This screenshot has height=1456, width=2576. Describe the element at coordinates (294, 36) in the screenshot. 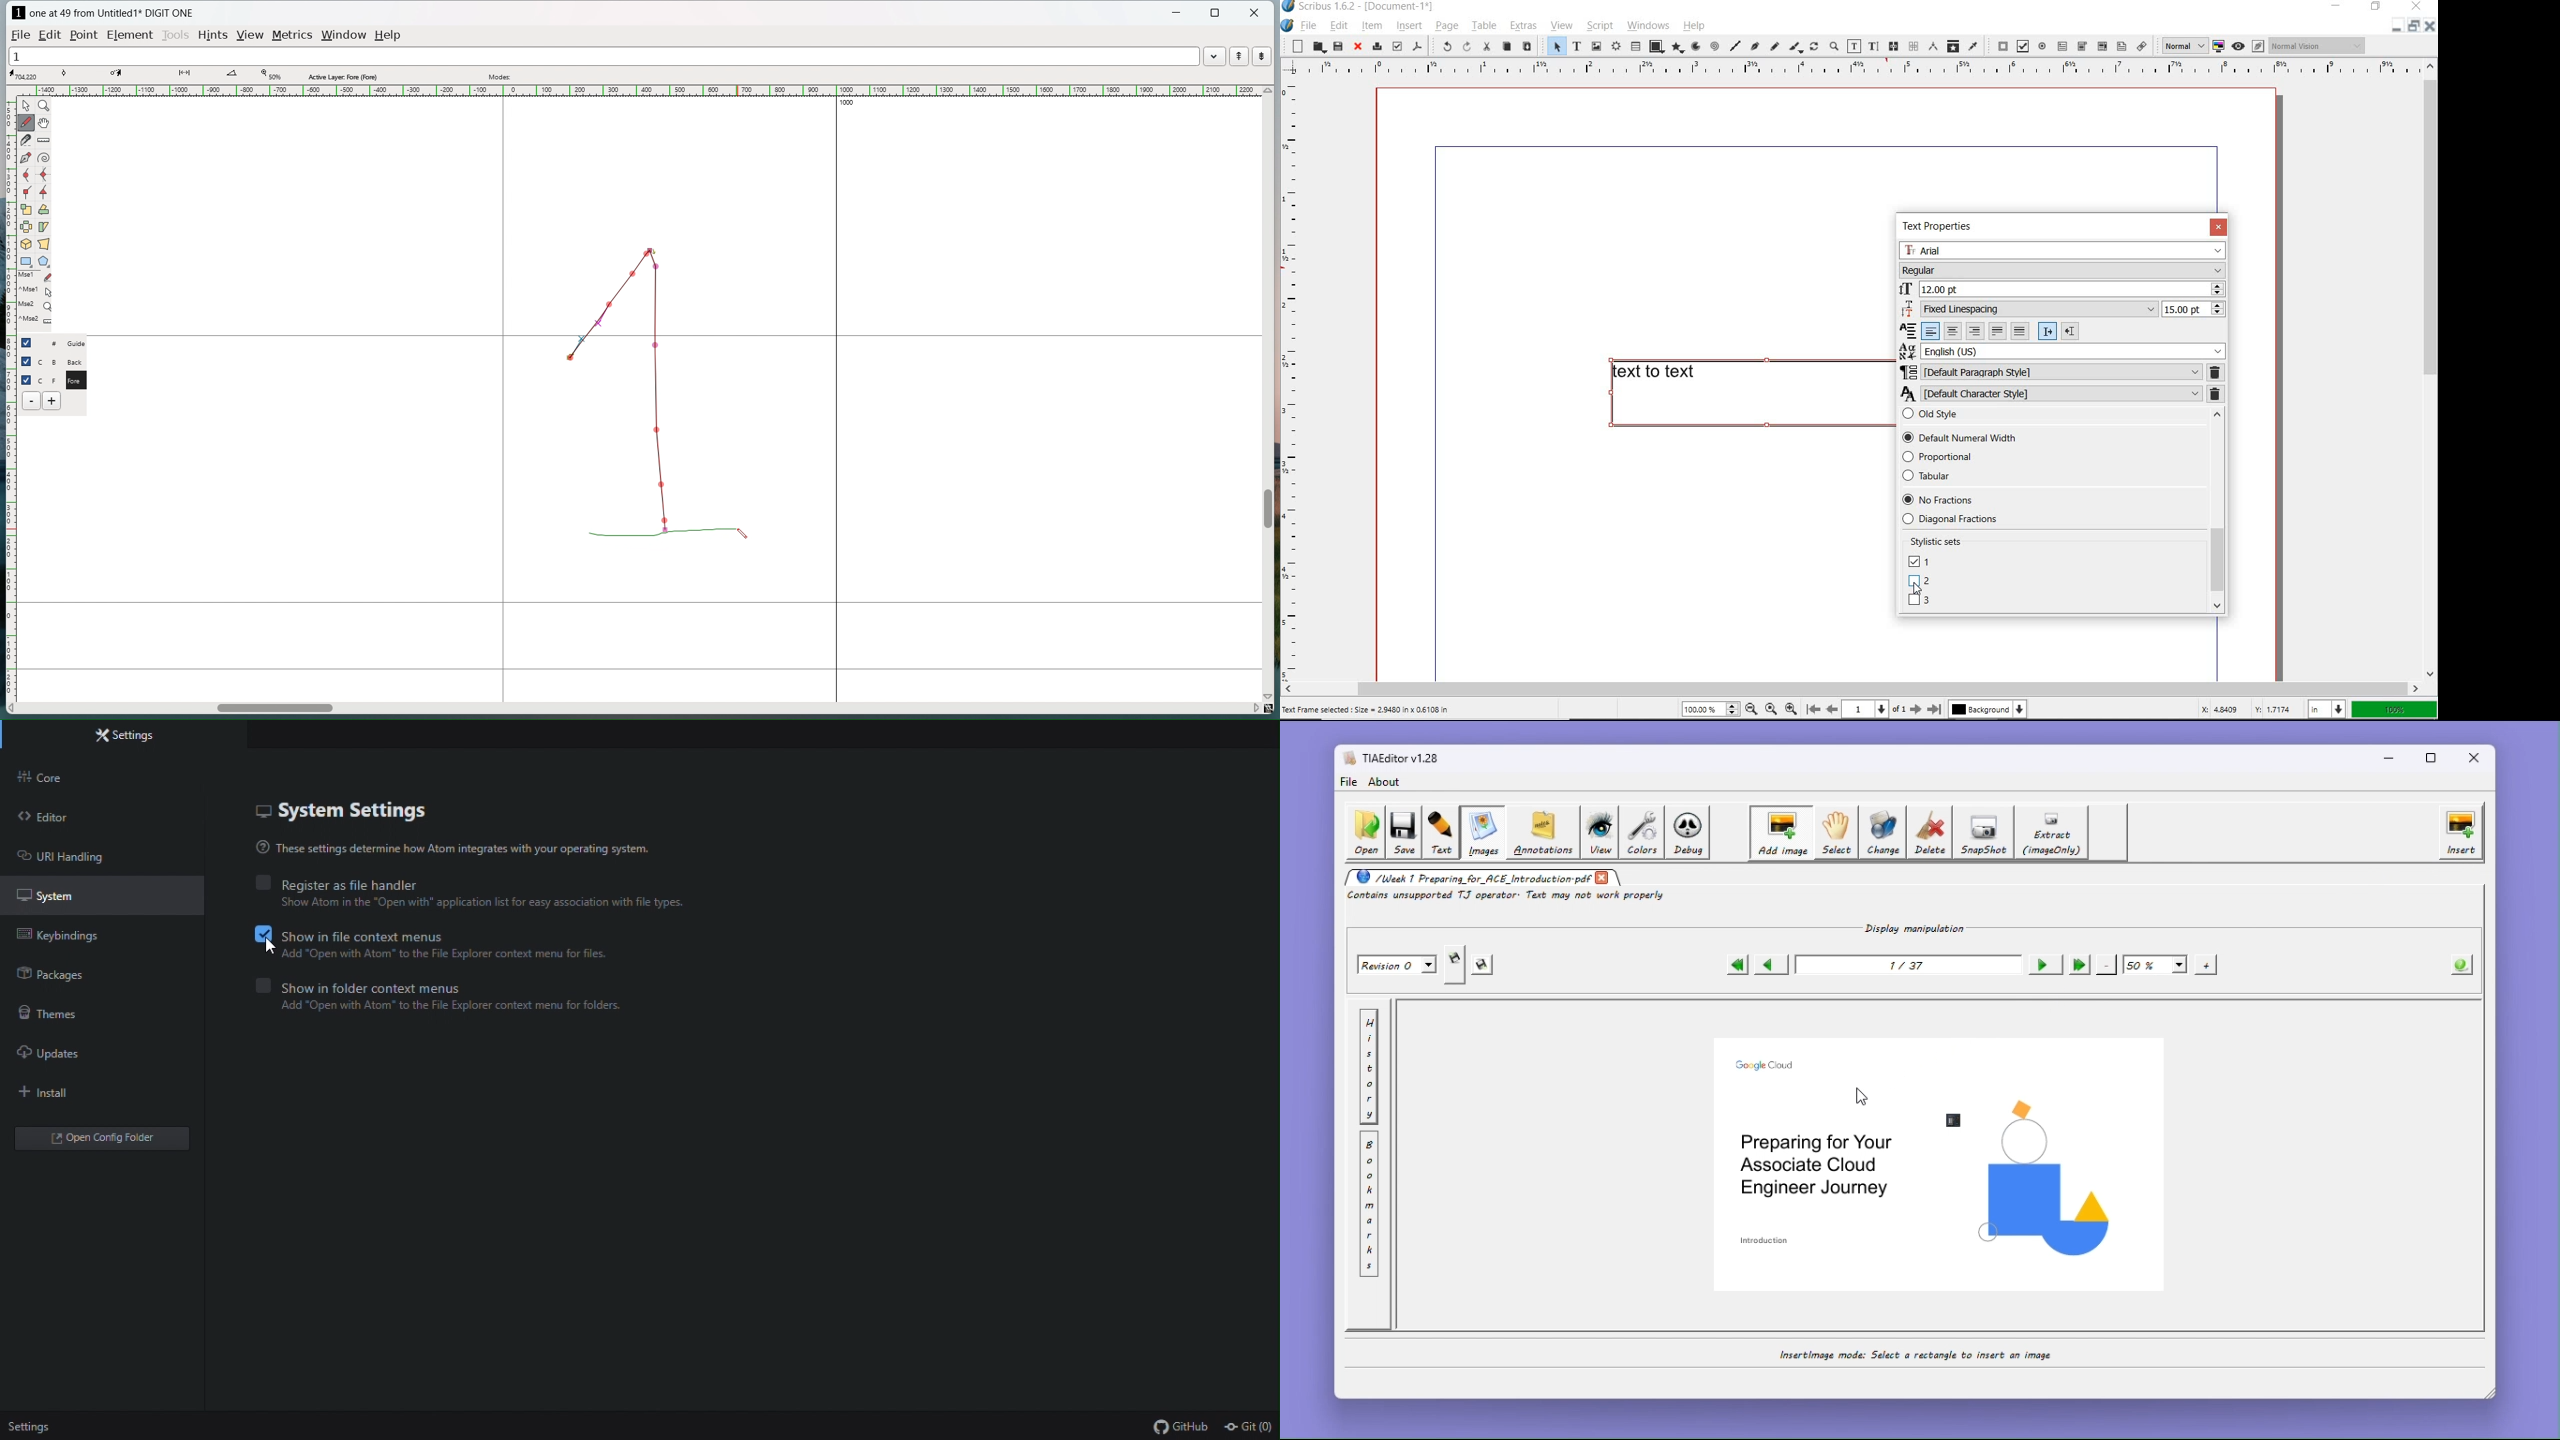

I see `metrics` at that location.